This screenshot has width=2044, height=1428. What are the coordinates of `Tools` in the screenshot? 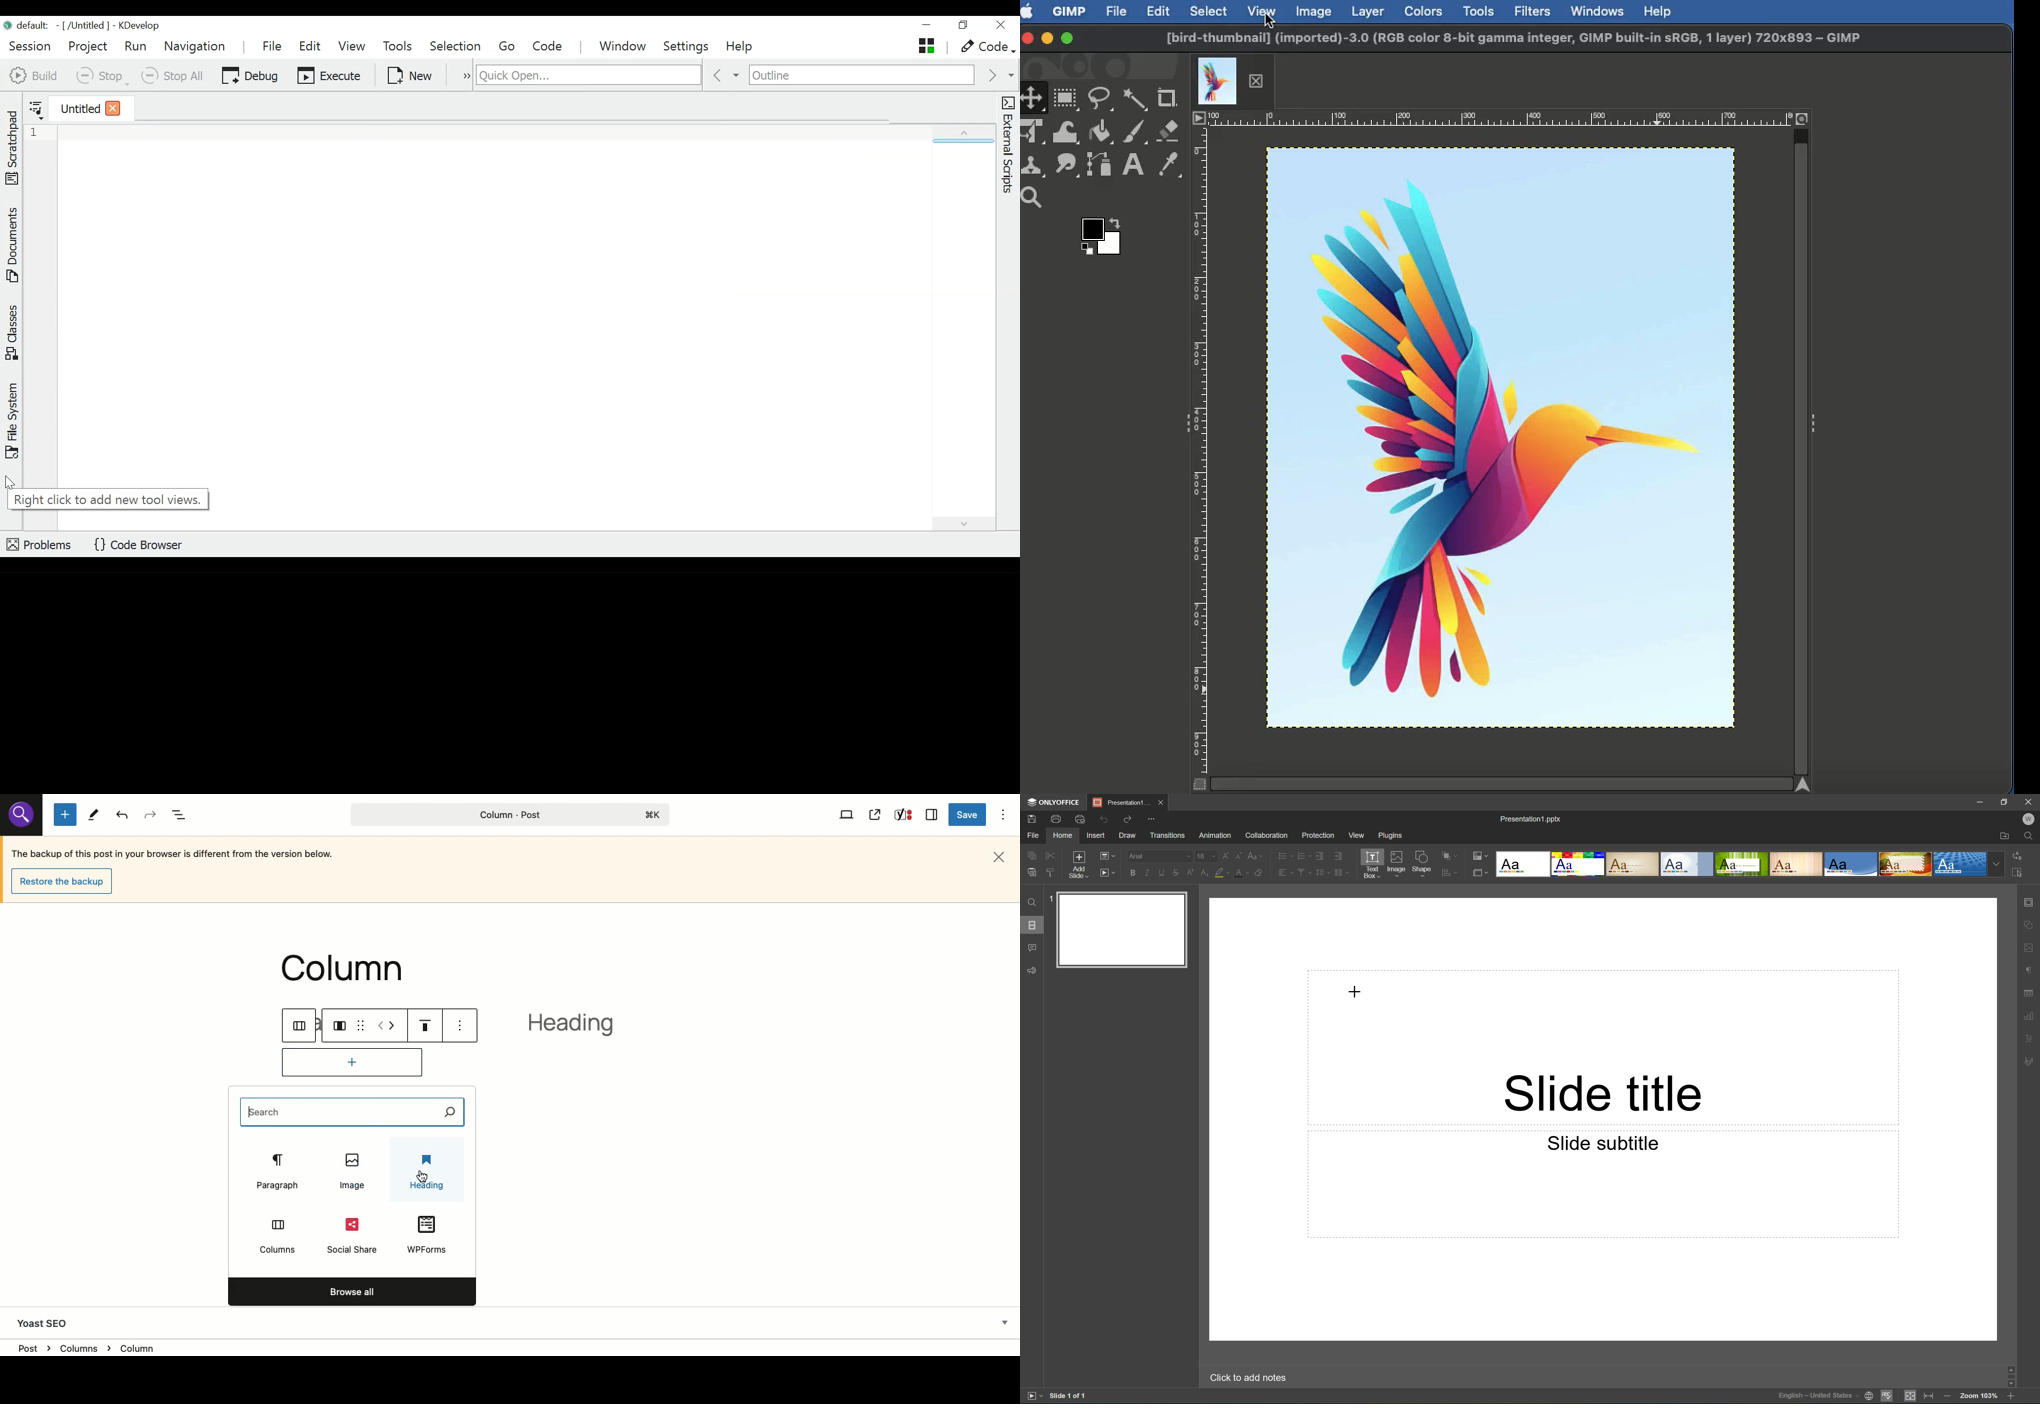 It's located at (94, 815).